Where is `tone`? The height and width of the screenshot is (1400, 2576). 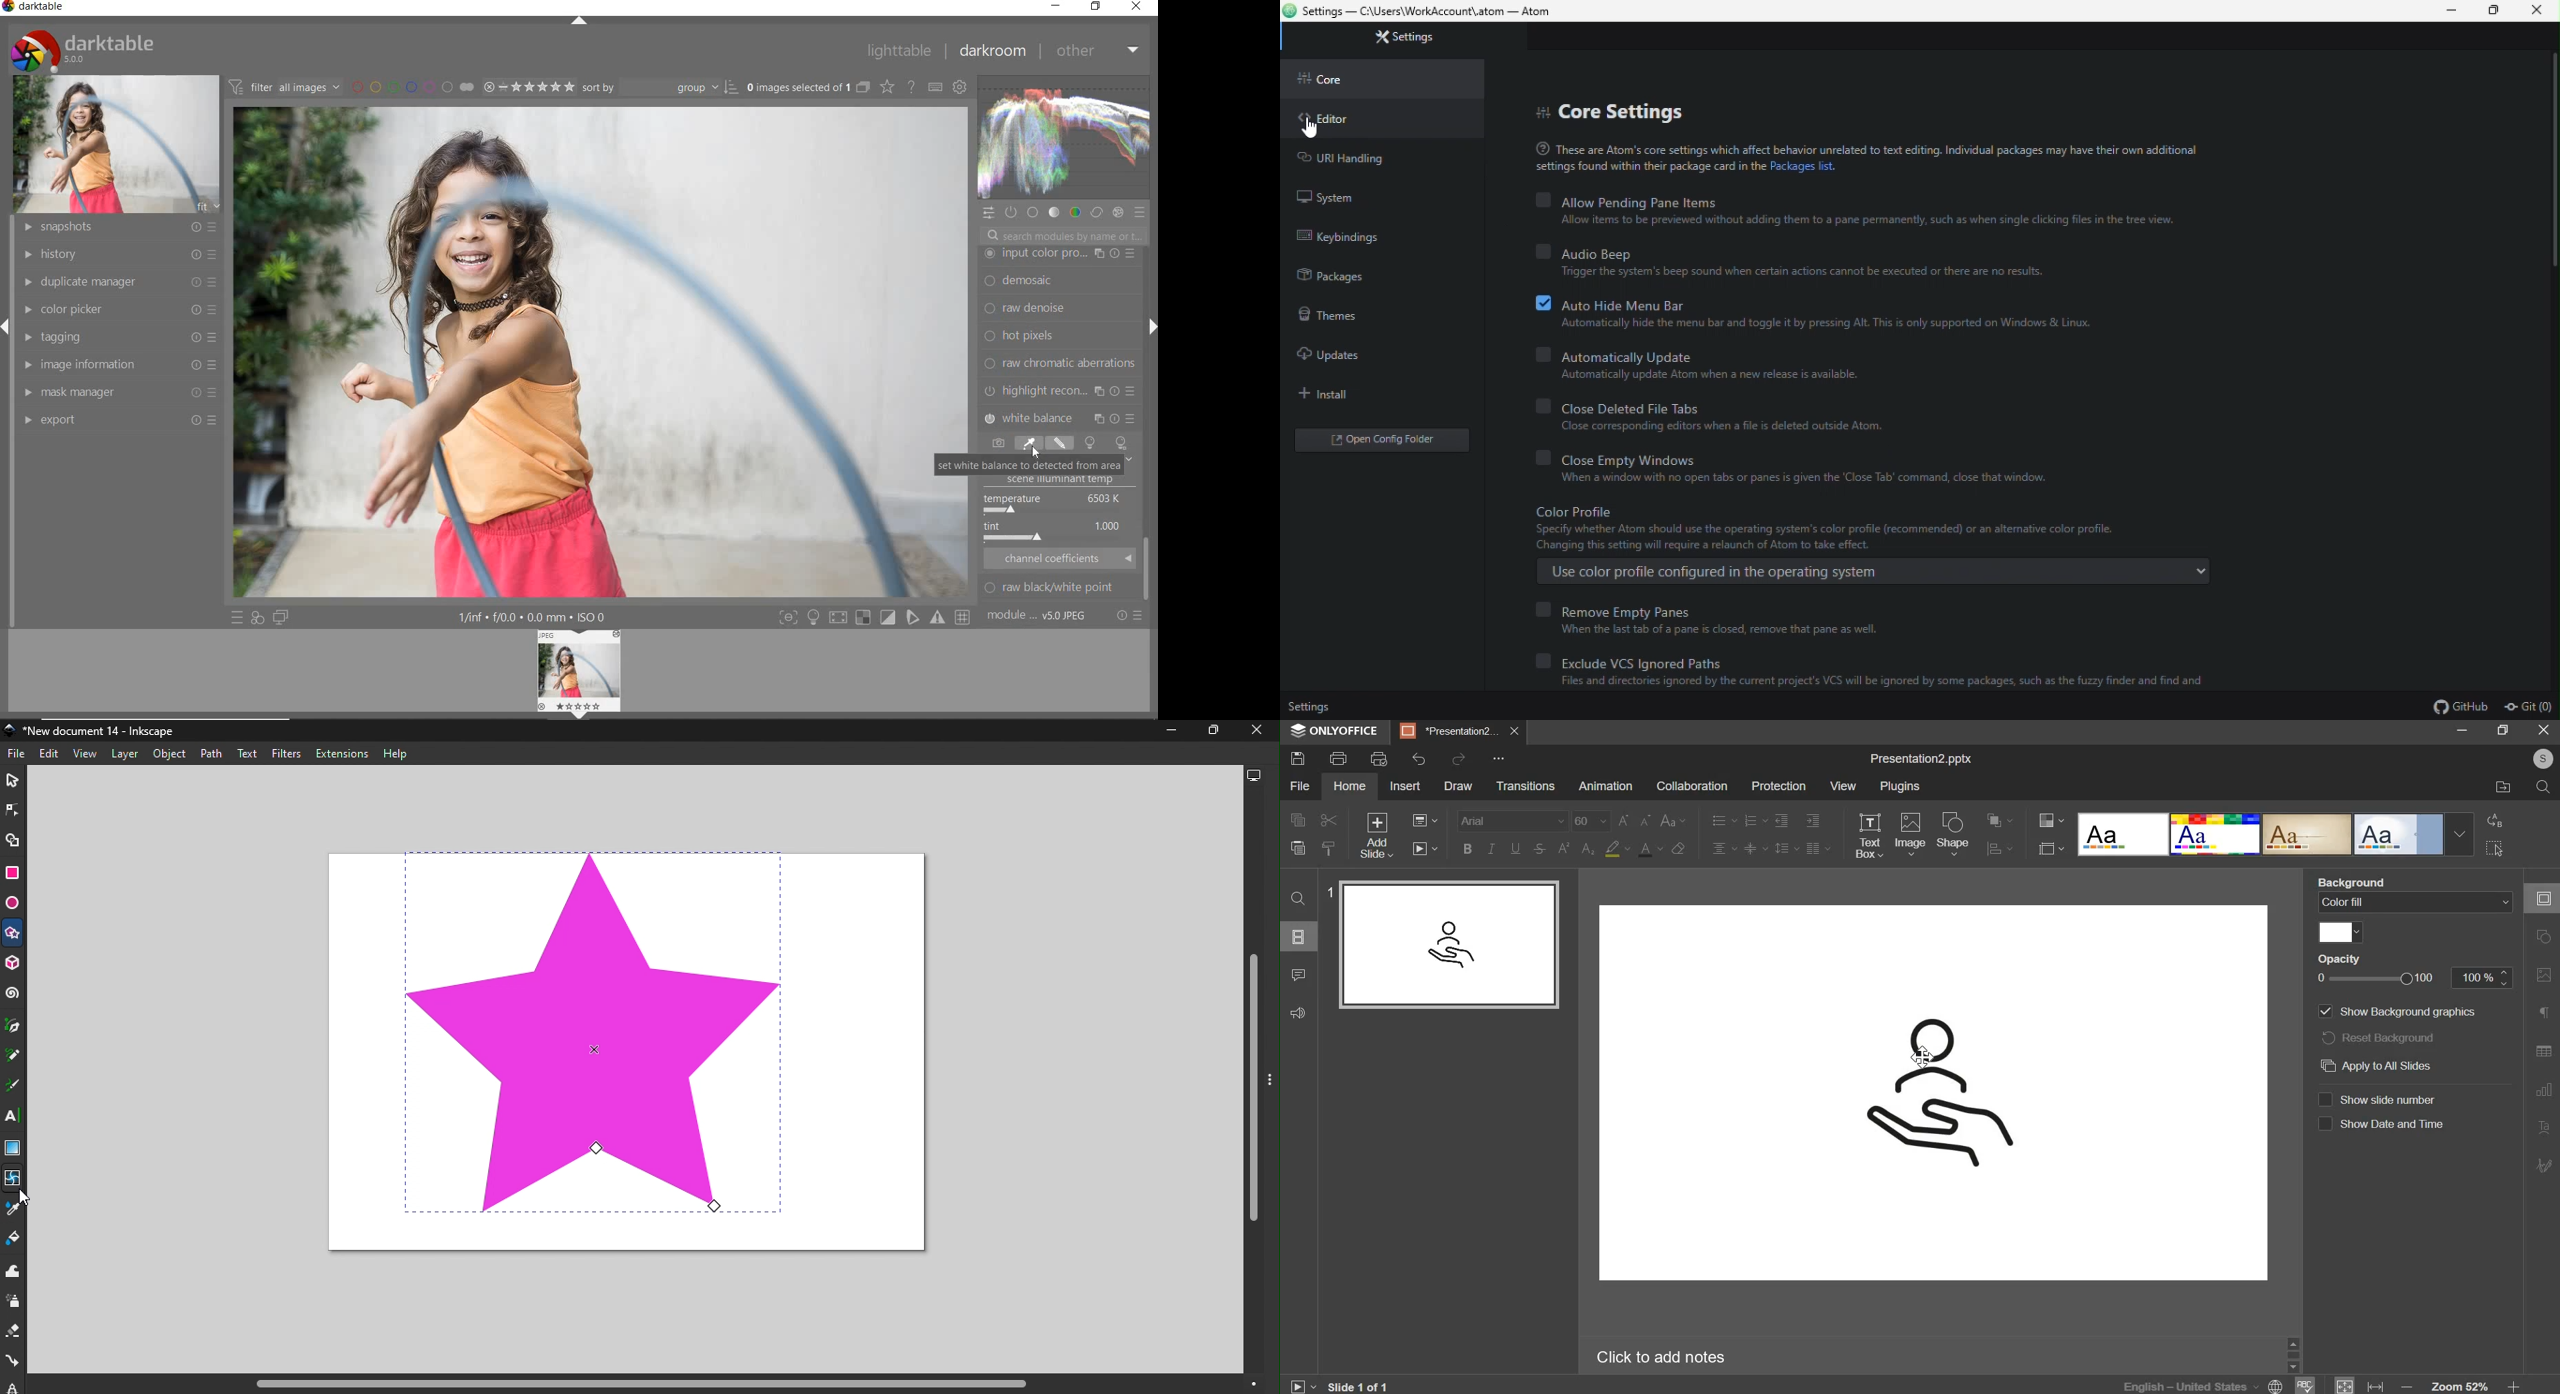 tone is located at coordinates (1054, 212).